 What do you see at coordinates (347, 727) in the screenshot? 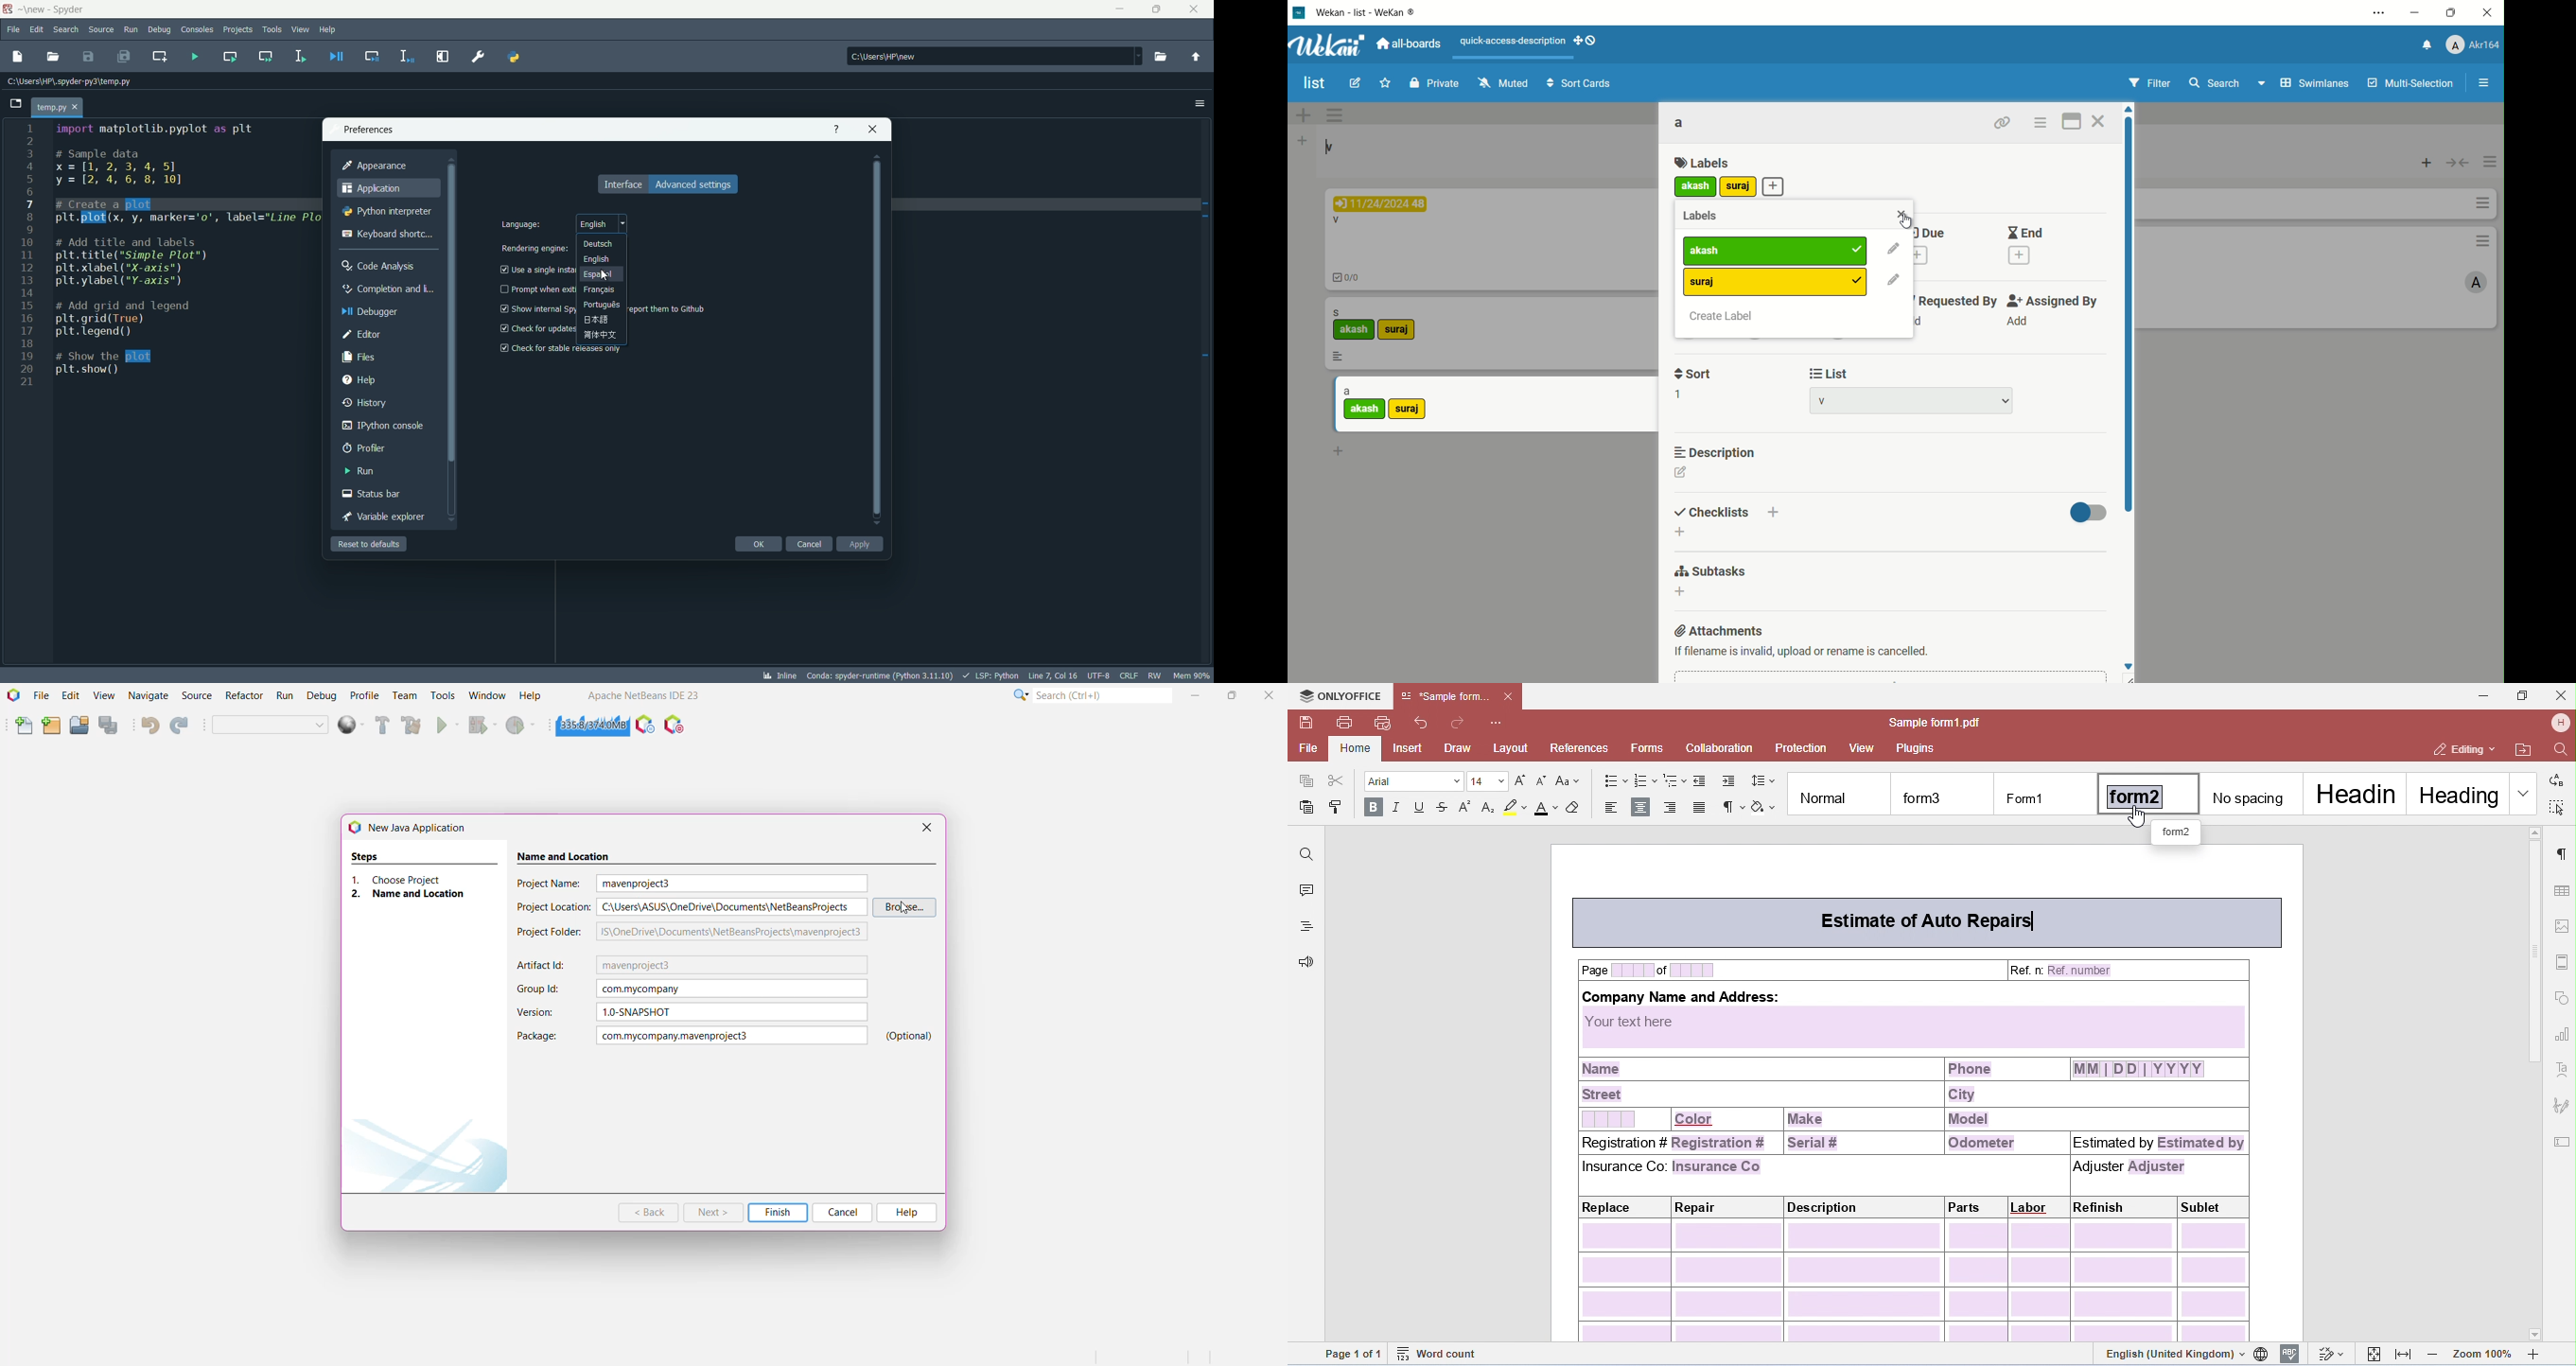
I see `deploy` at bounding box center [347, 727].